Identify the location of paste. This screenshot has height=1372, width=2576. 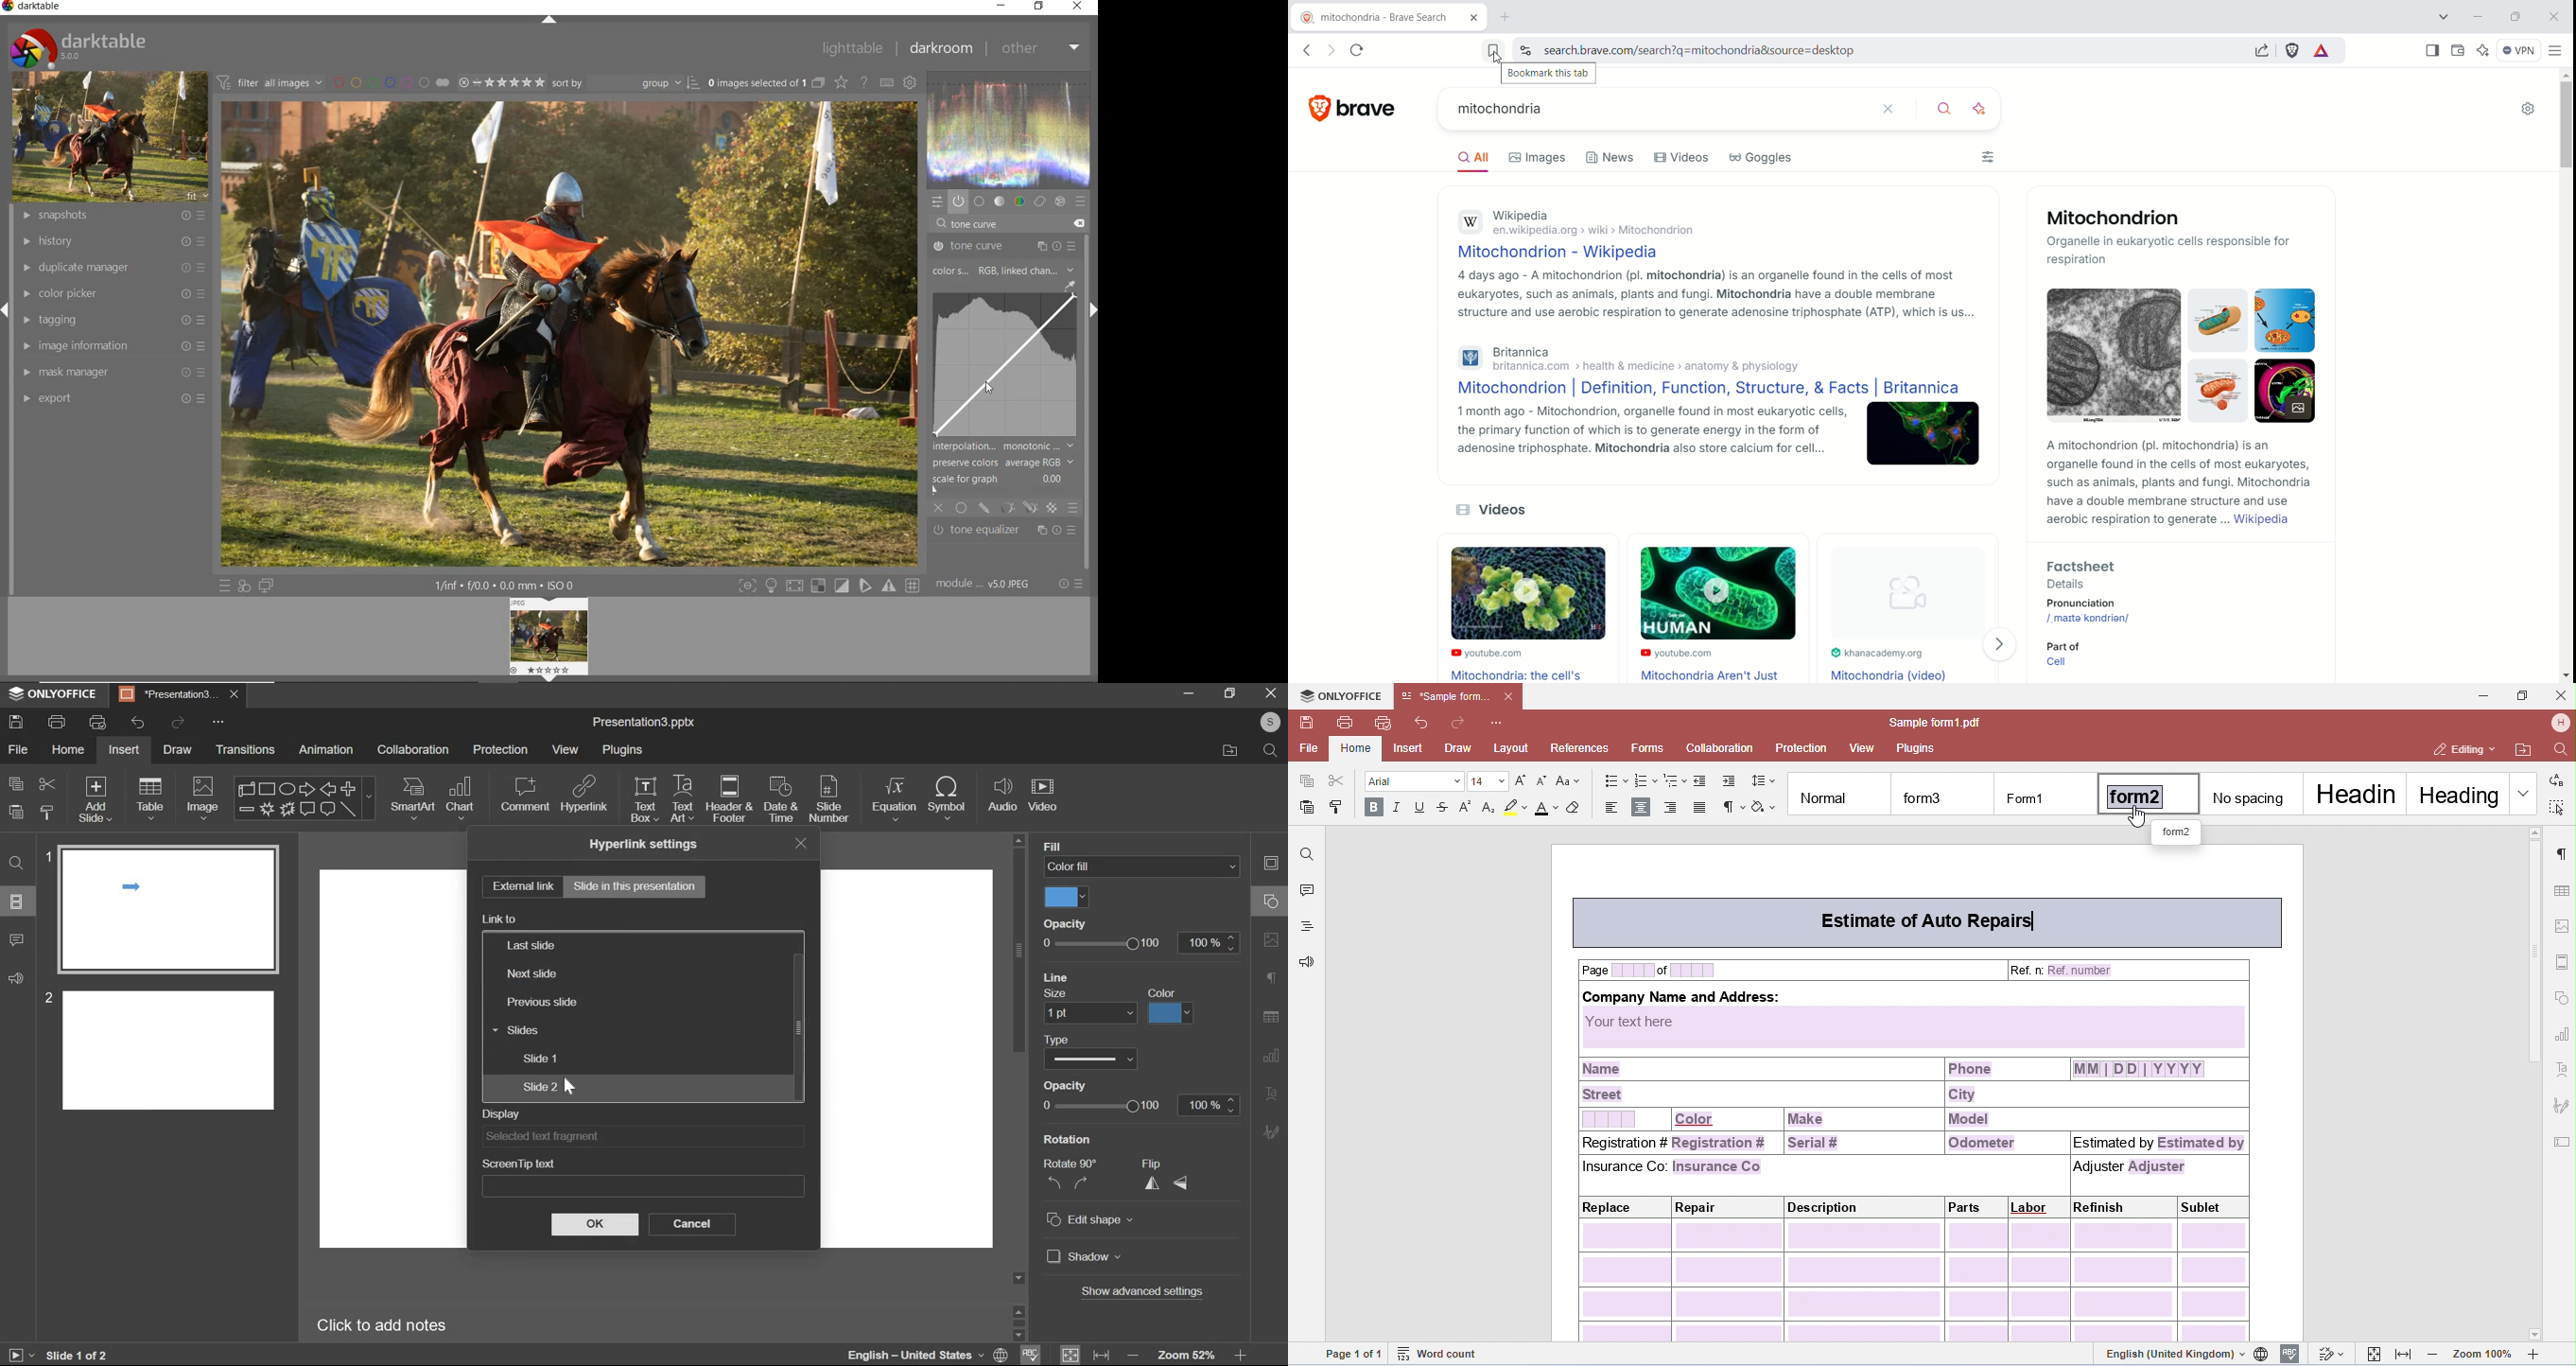
(16, 812).